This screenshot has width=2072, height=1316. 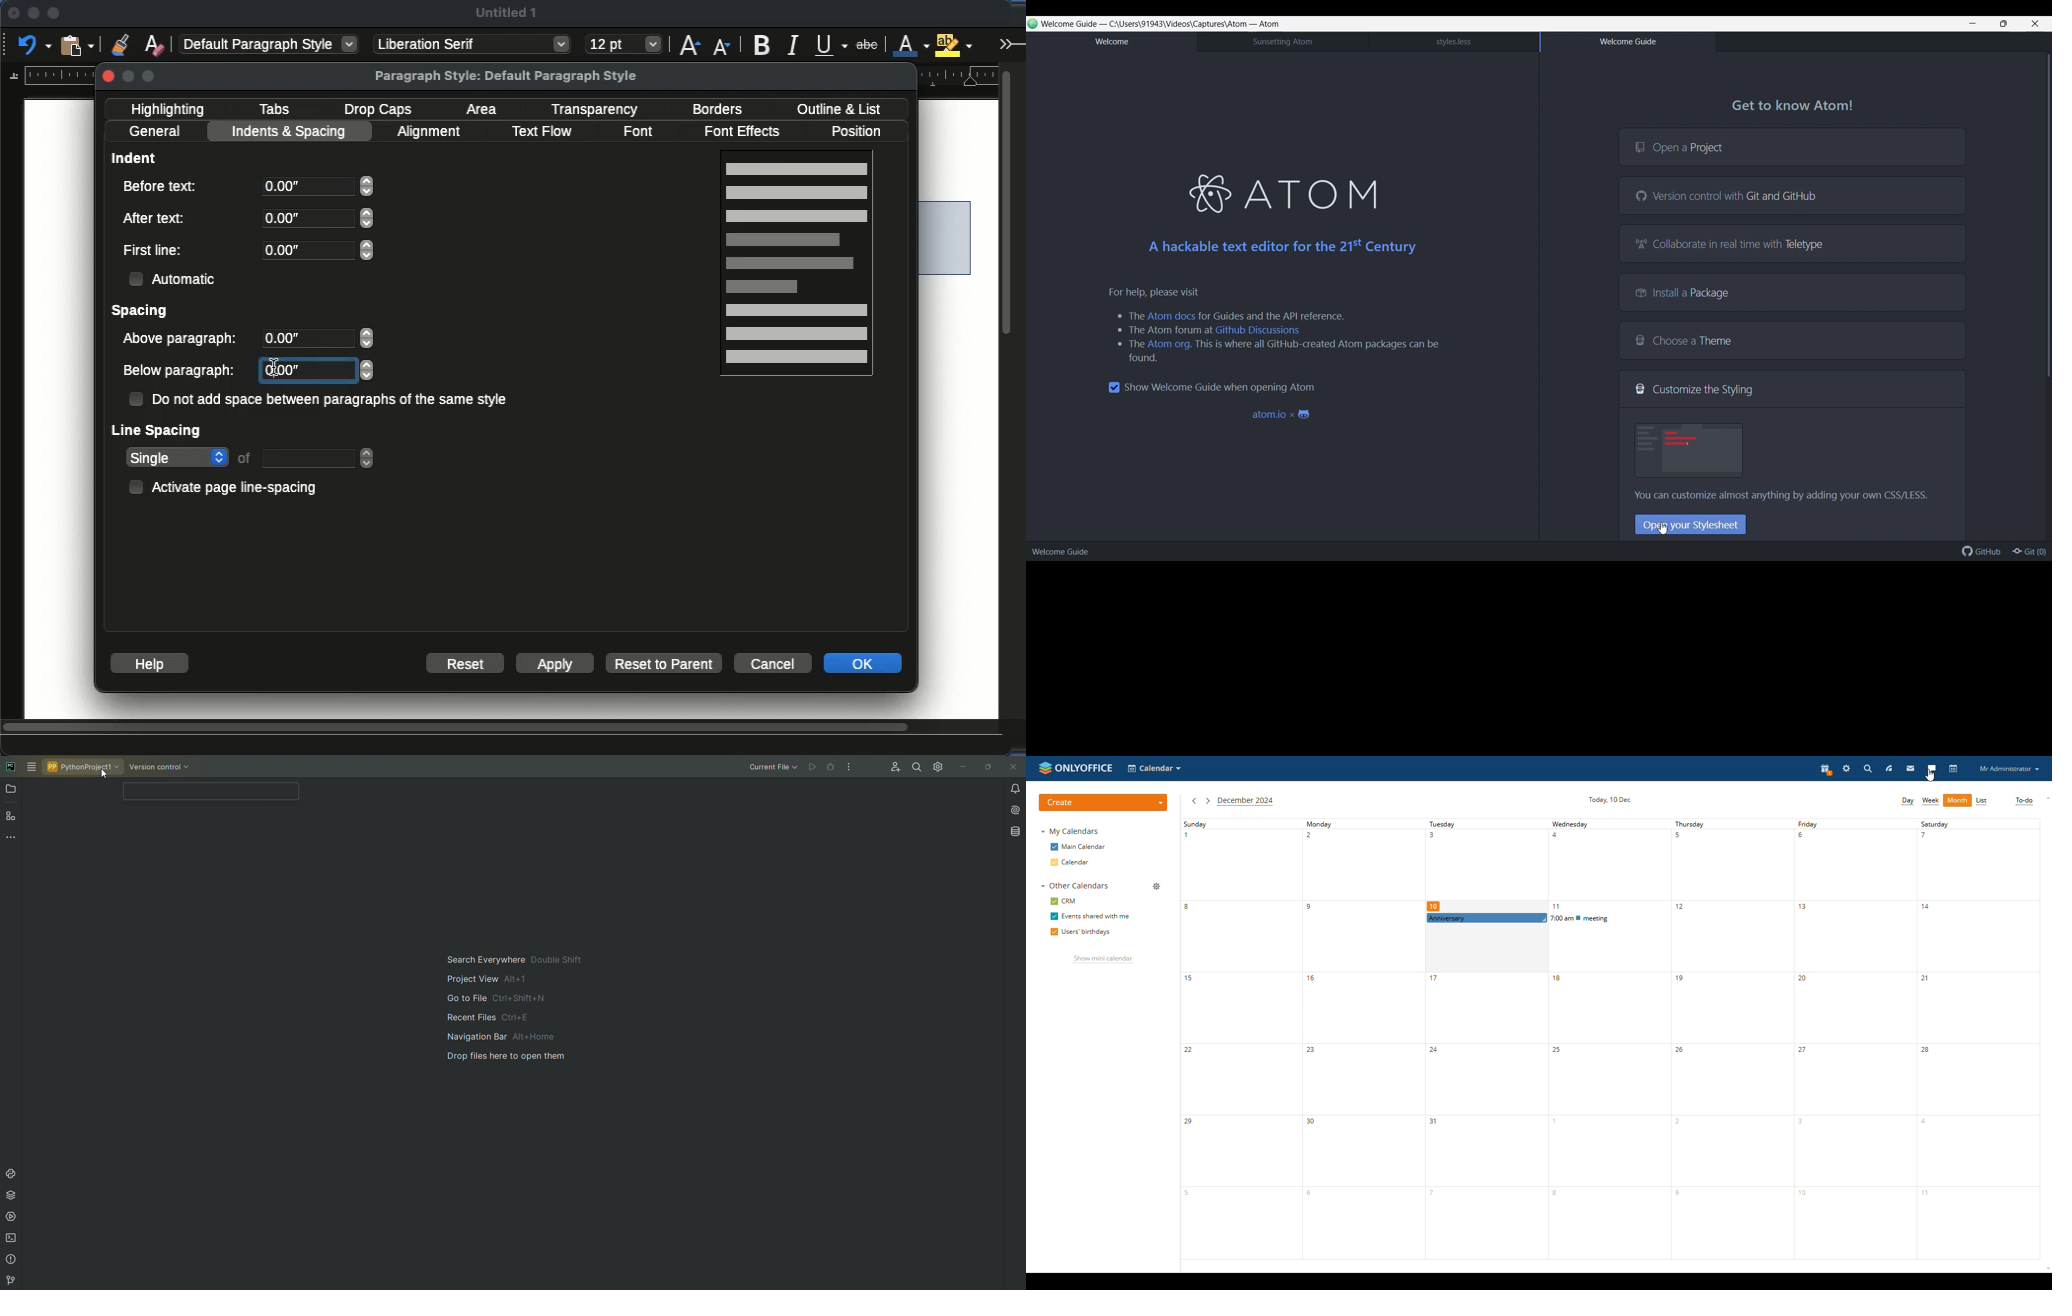 What do you see at coordinates (154, 44) in the screenshot?
I see `clear formatting` at bounding box center [154, 44].